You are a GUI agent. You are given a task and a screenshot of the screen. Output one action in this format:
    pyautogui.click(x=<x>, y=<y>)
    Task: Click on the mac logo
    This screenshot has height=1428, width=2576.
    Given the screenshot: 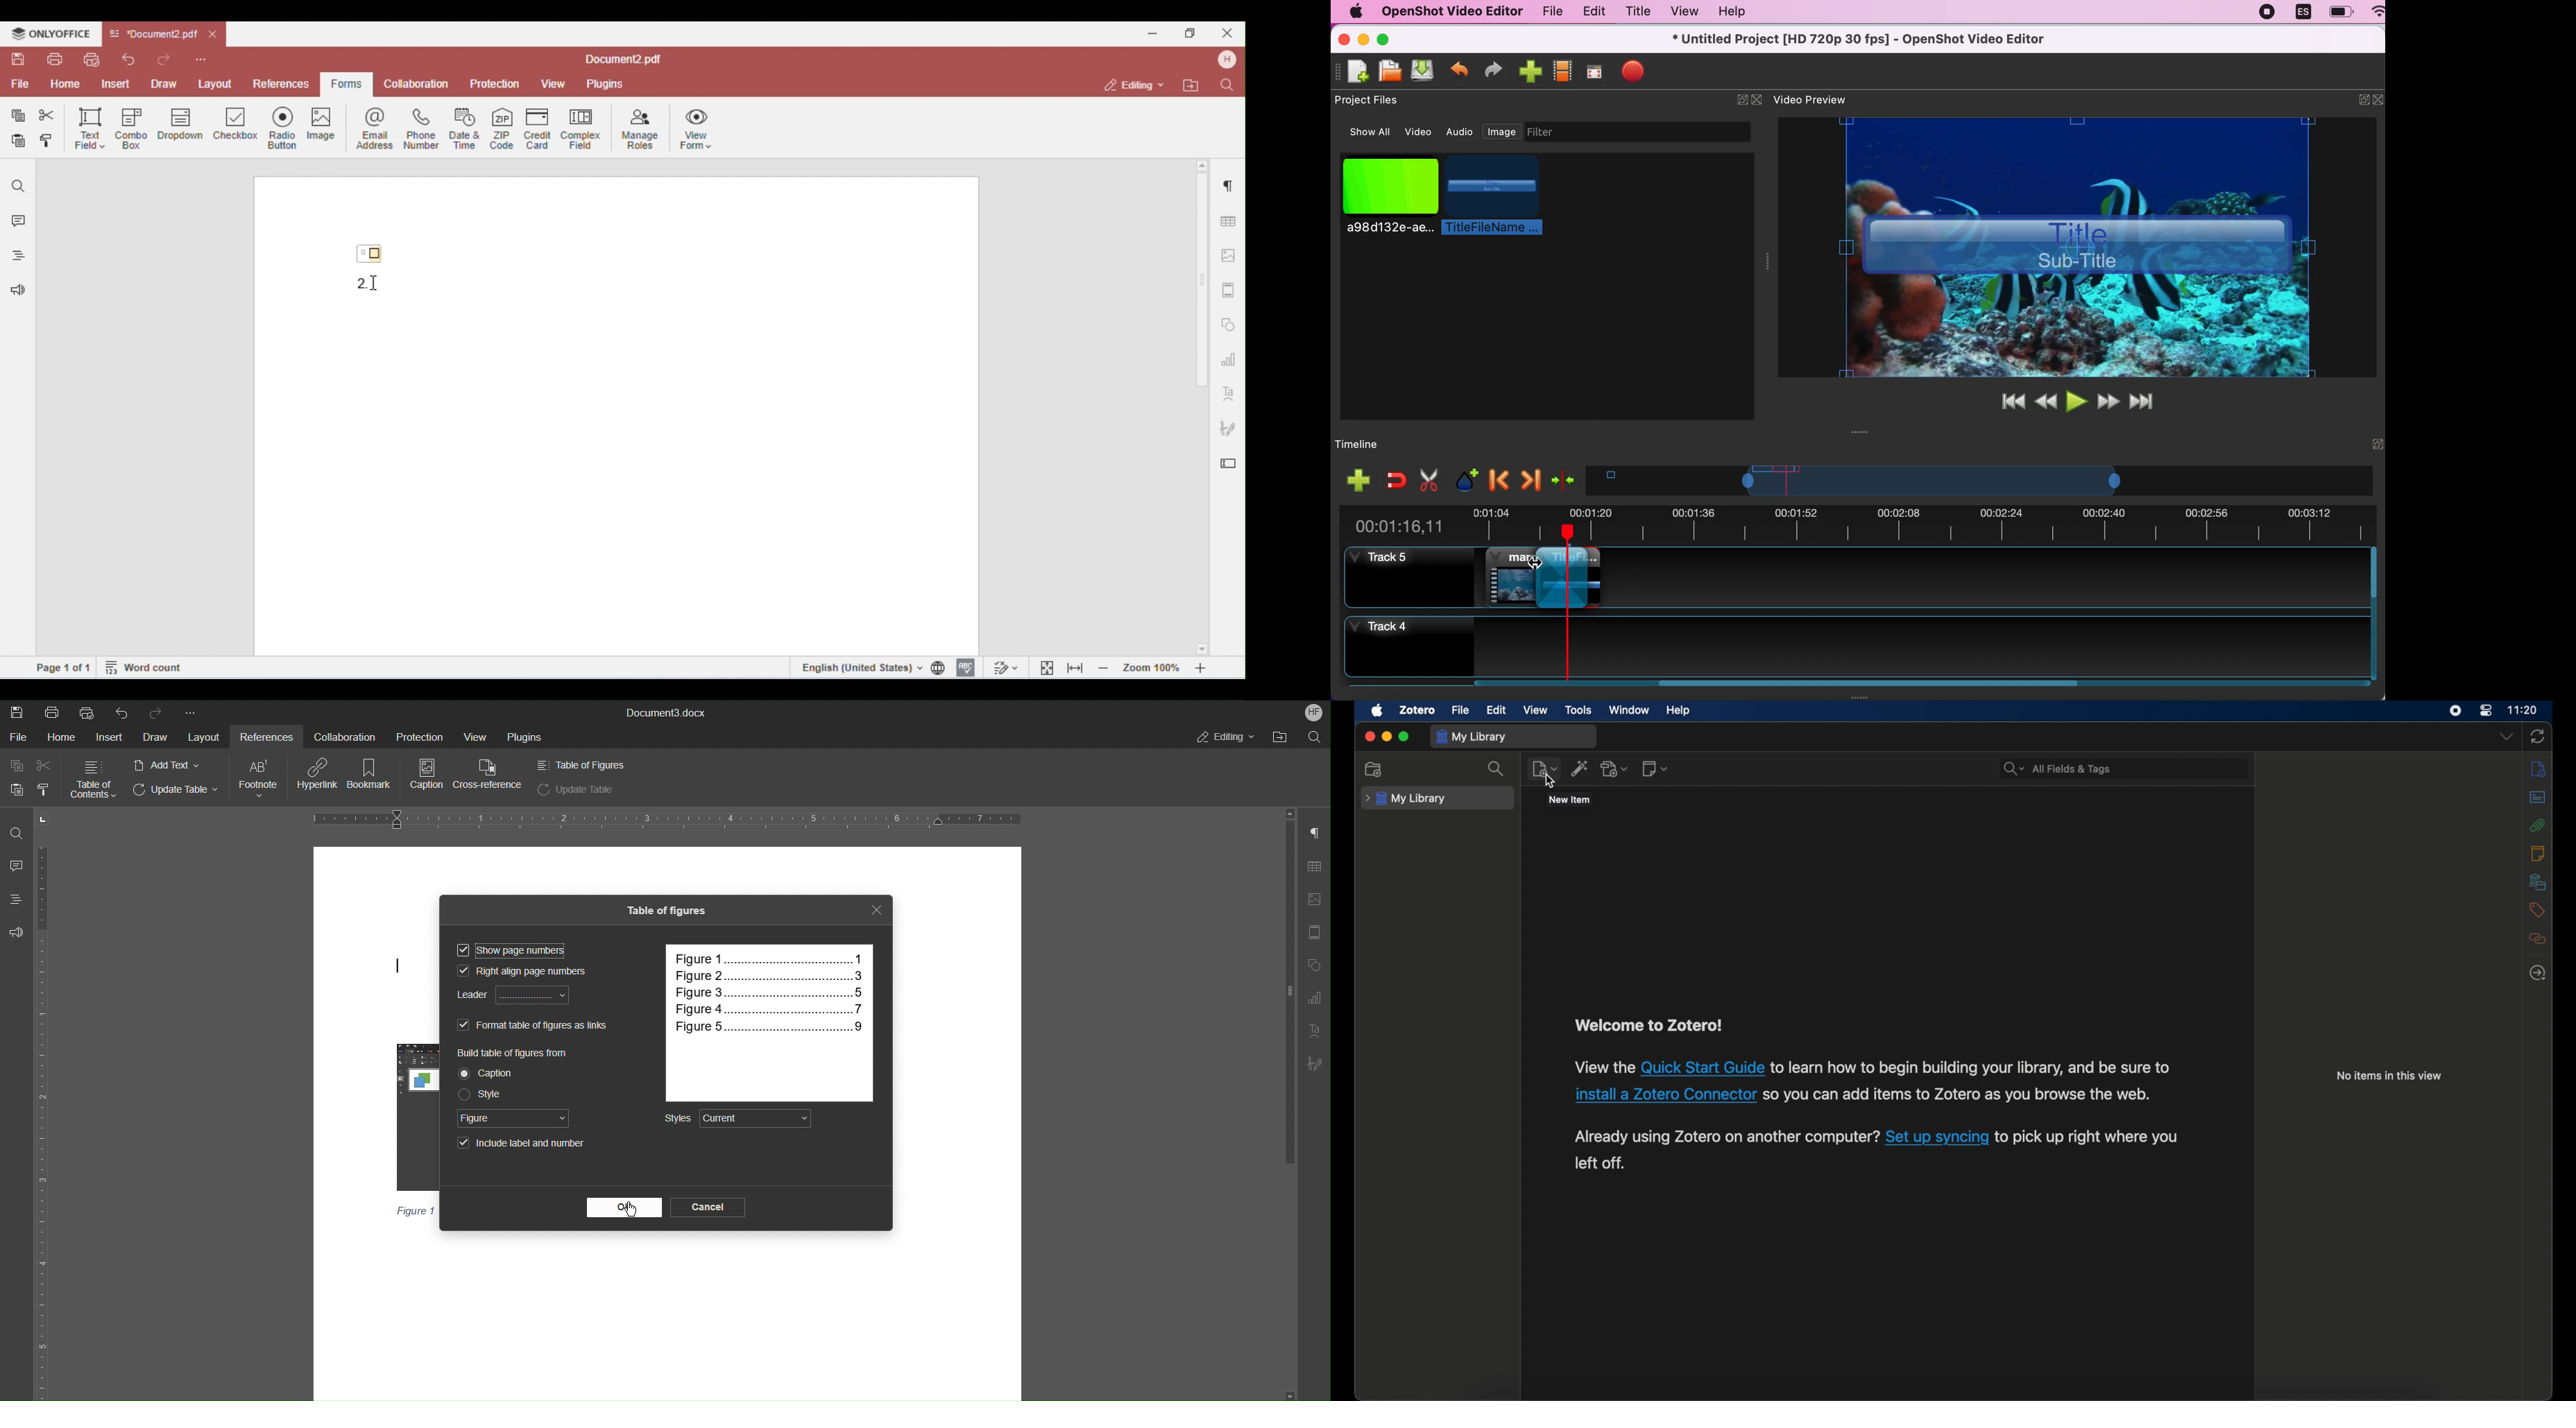 What is the action you would take?
    pyautogui.click(x=1355, y=11)
    